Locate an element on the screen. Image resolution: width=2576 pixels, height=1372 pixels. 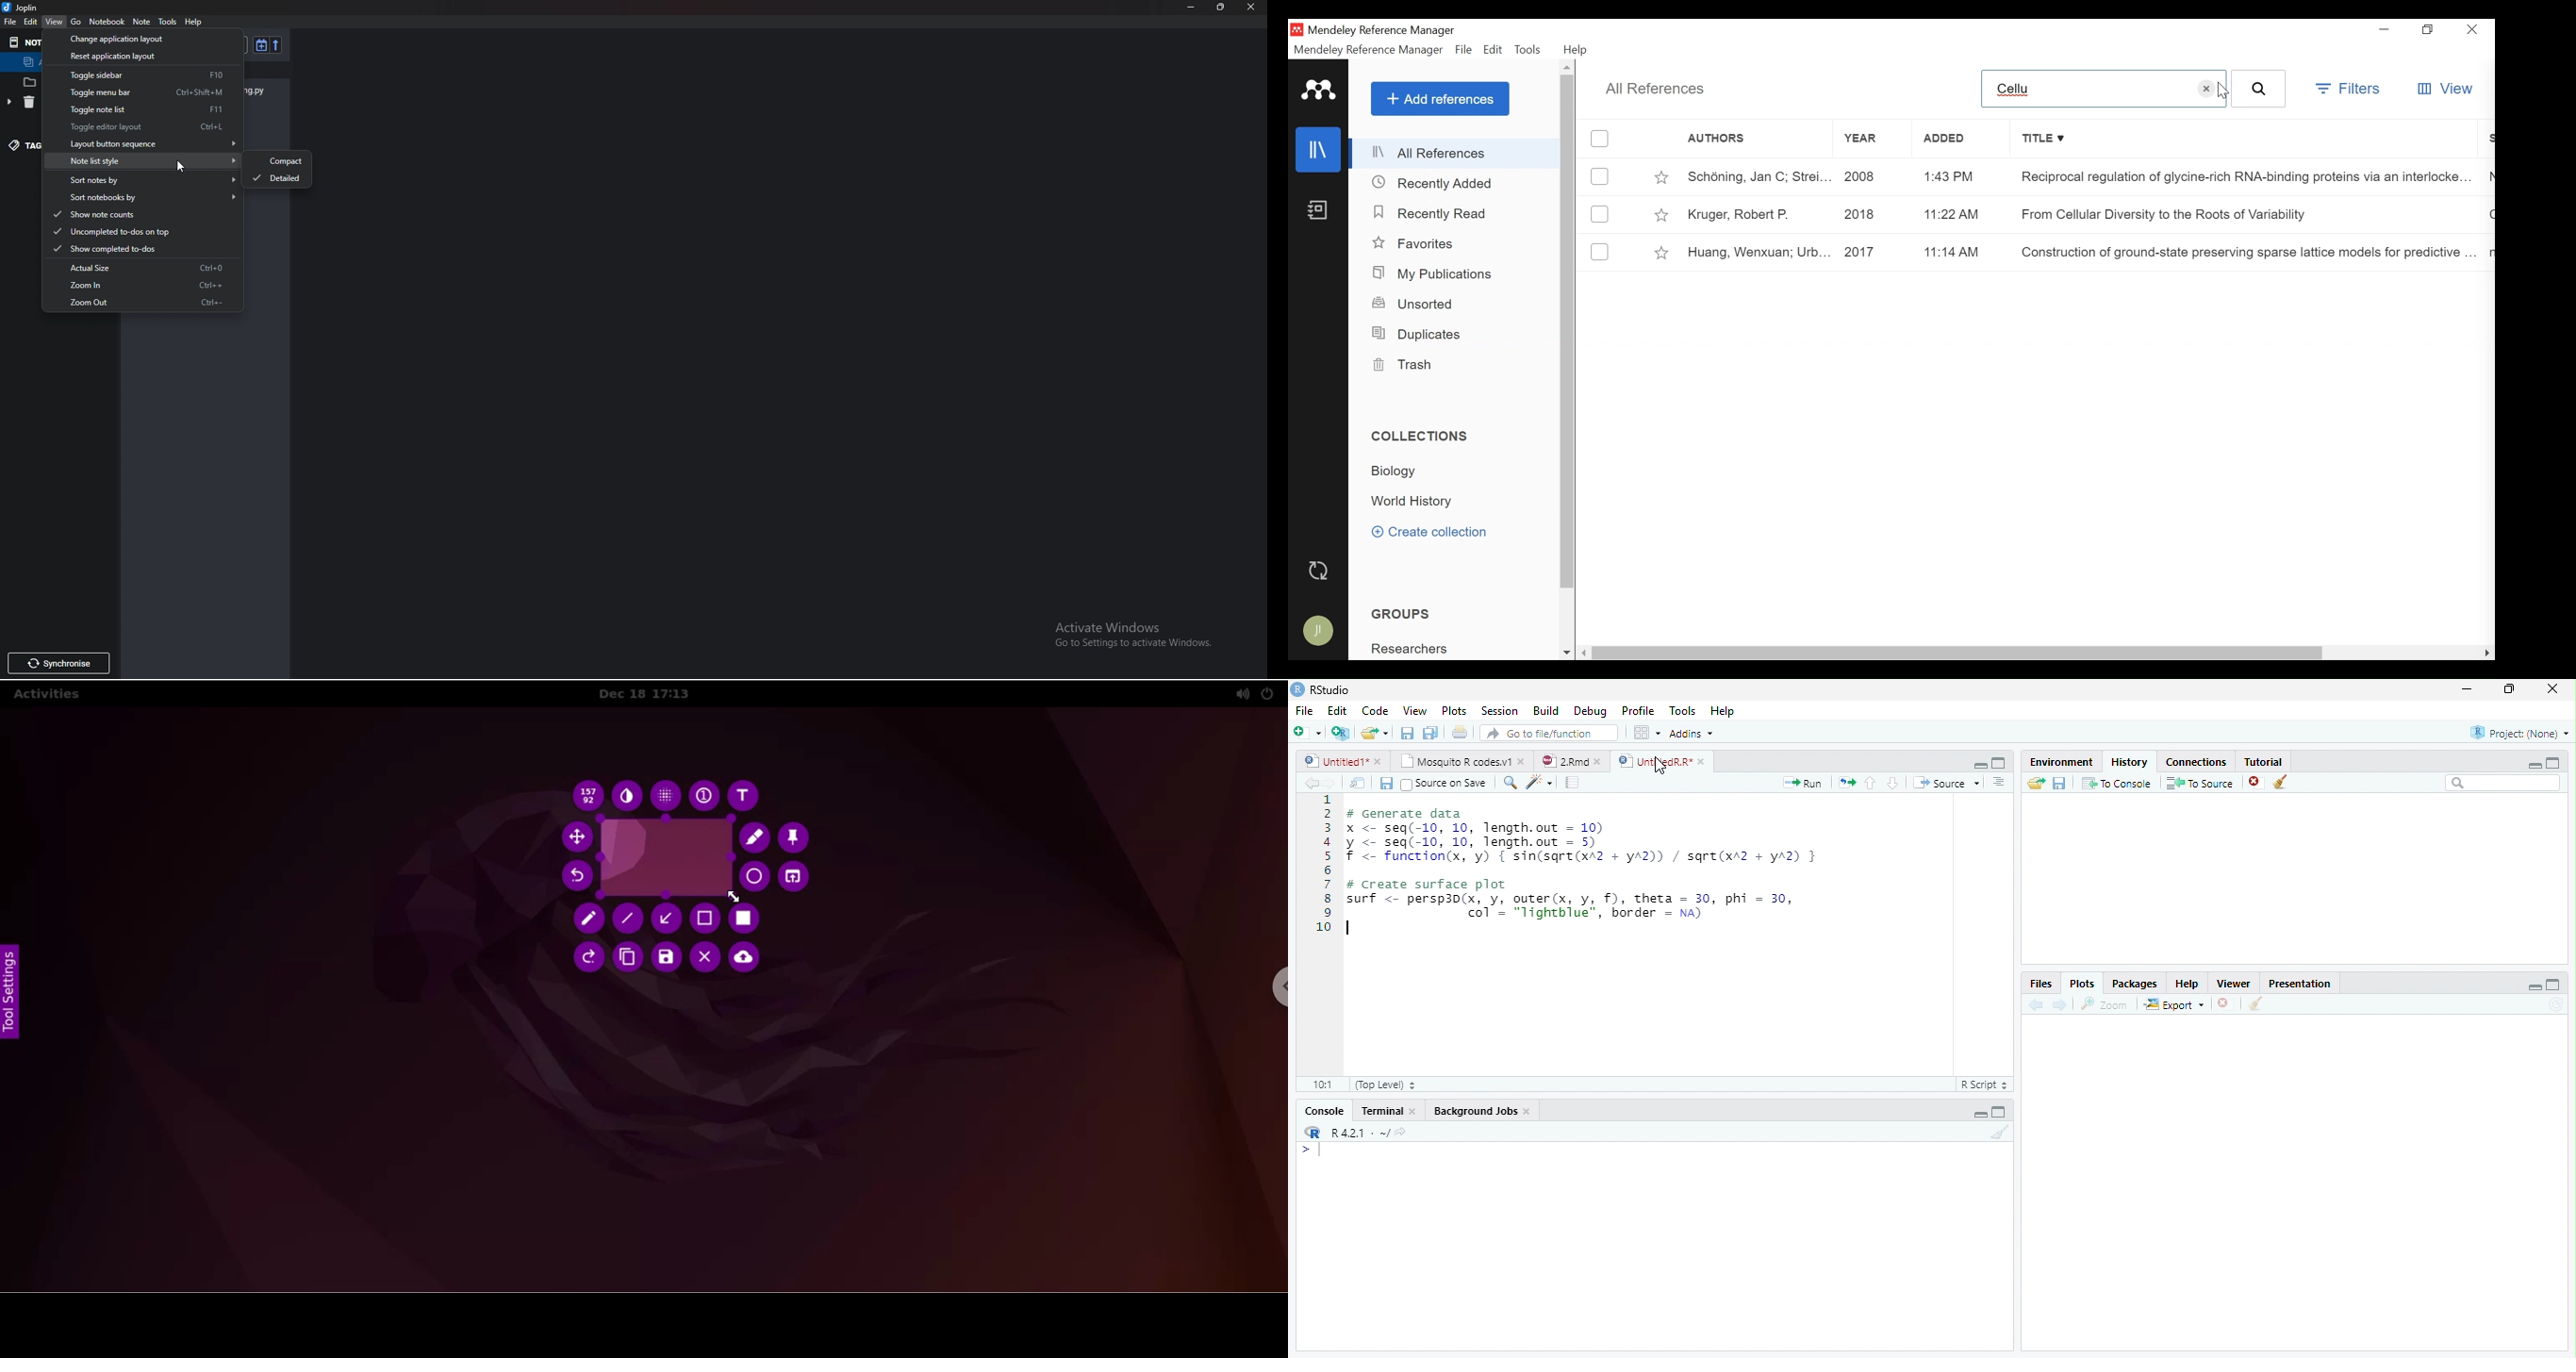
Filter is located at coordinates (2349, 91).